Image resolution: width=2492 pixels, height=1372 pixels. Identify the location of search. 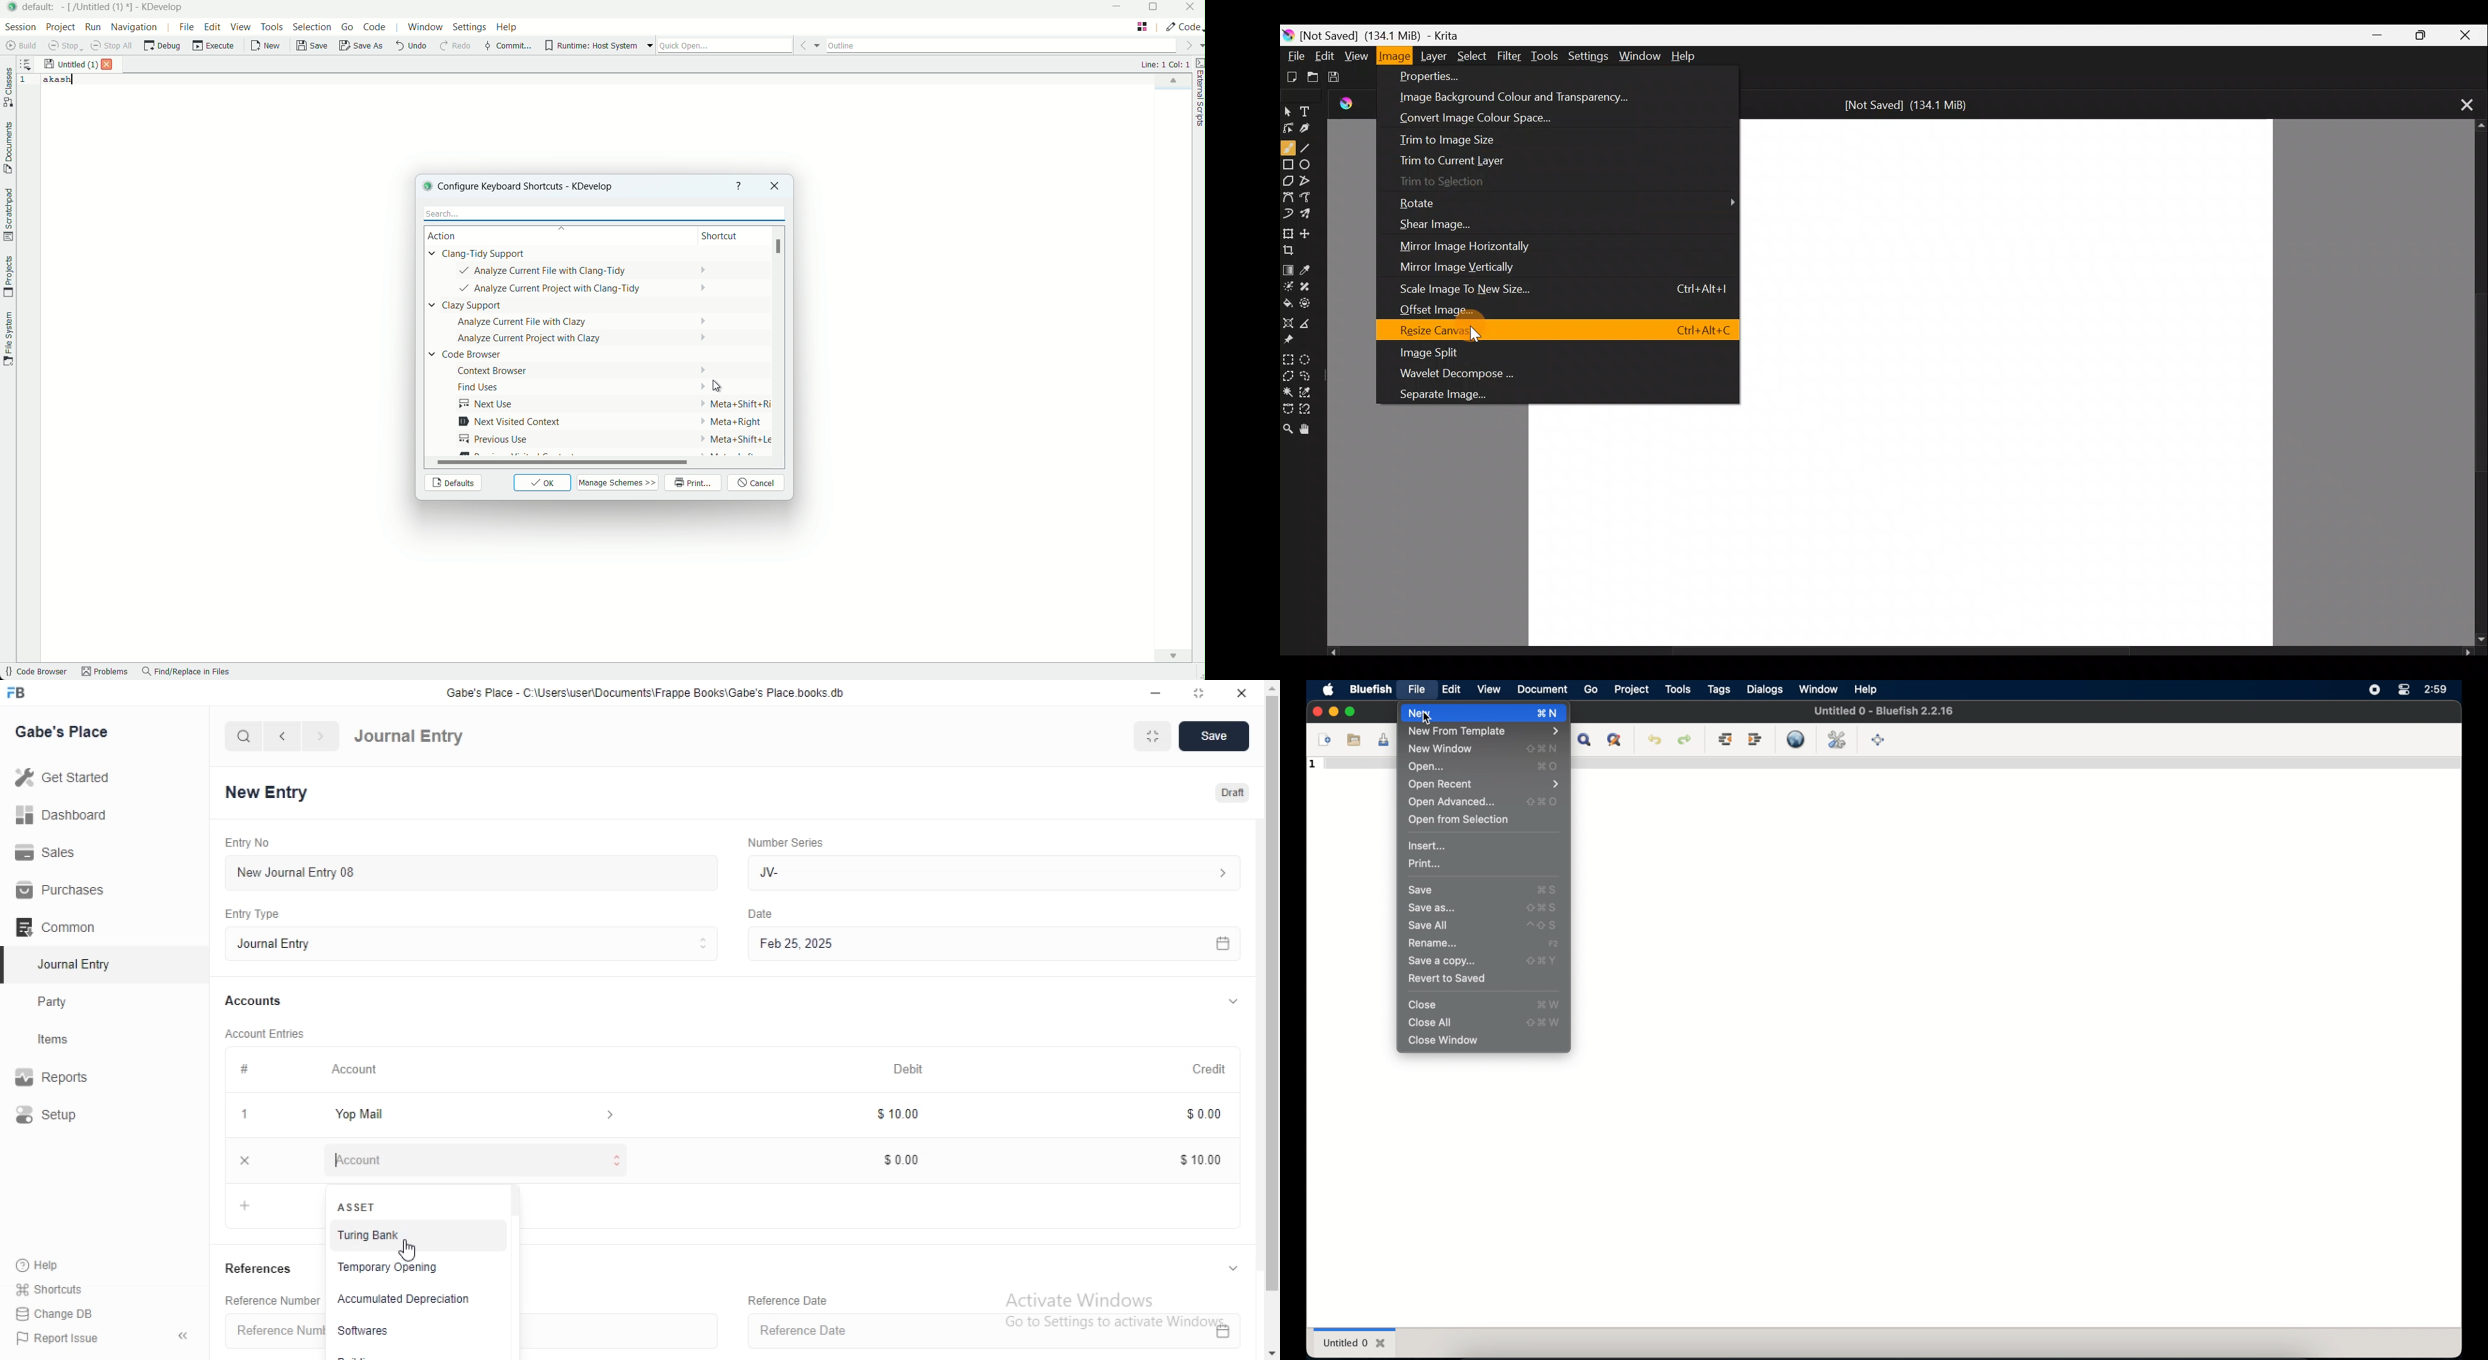
(244, 737).